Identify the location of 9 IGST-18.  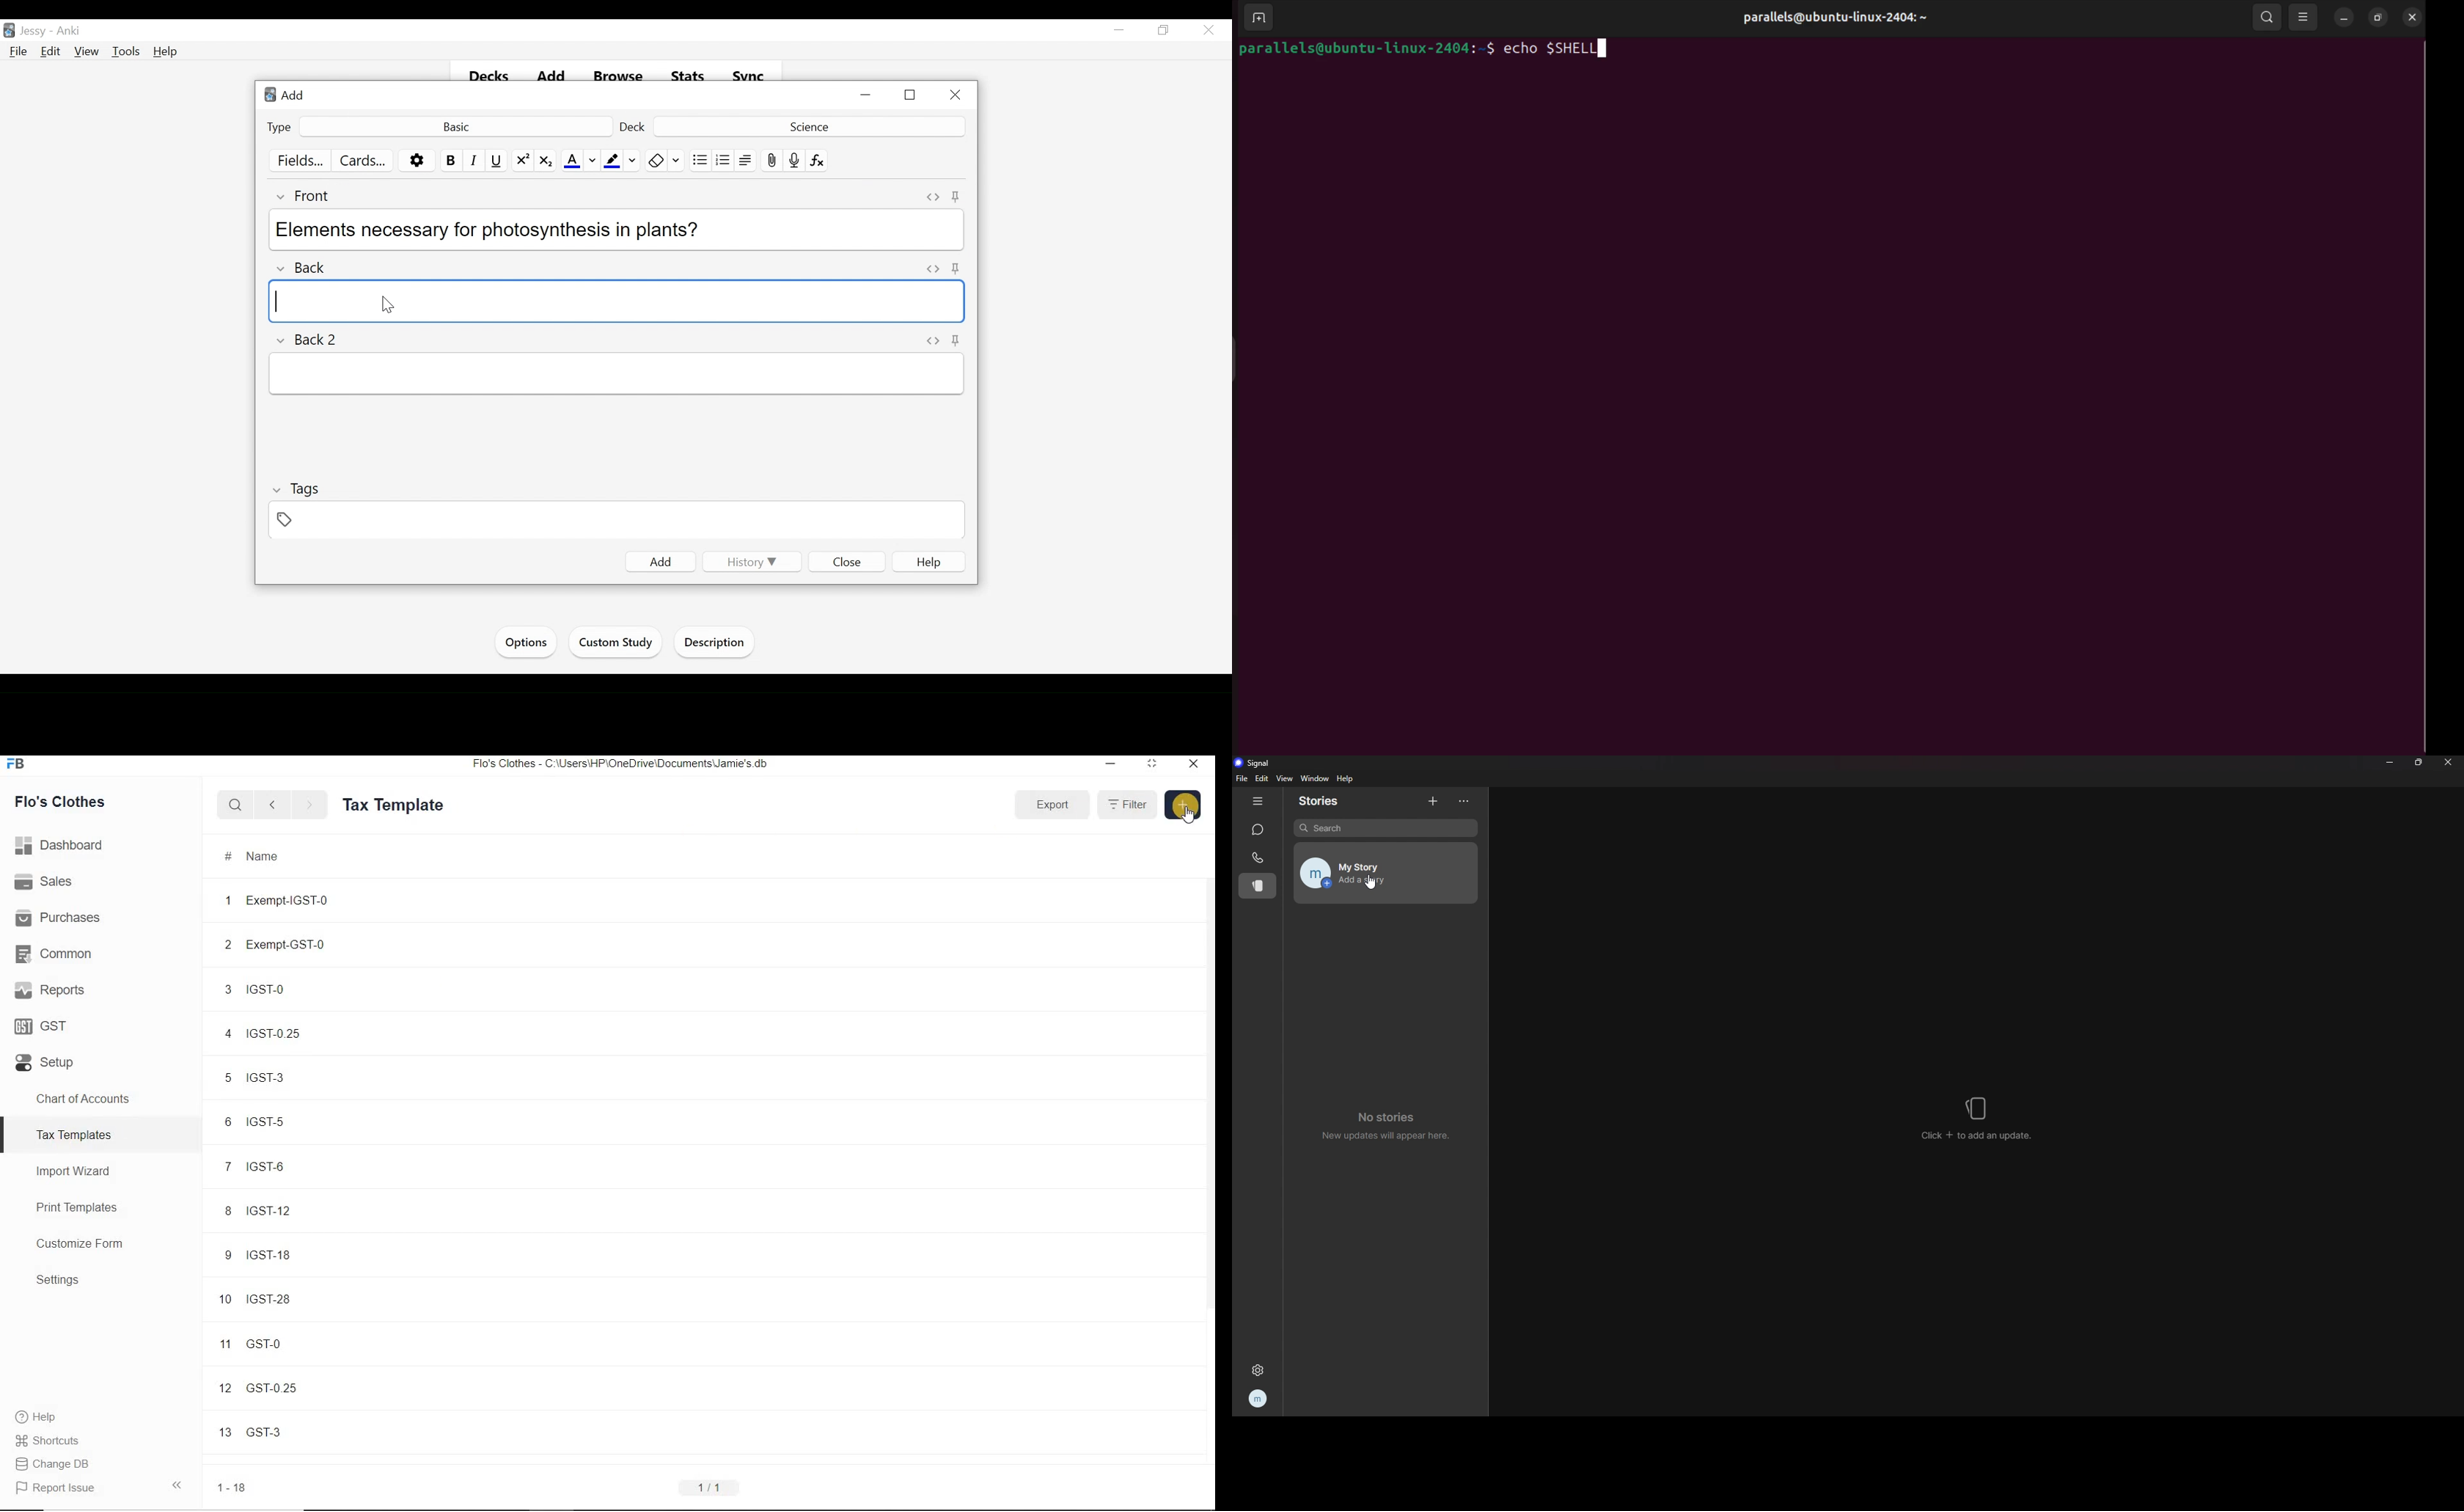
(302, 1253).